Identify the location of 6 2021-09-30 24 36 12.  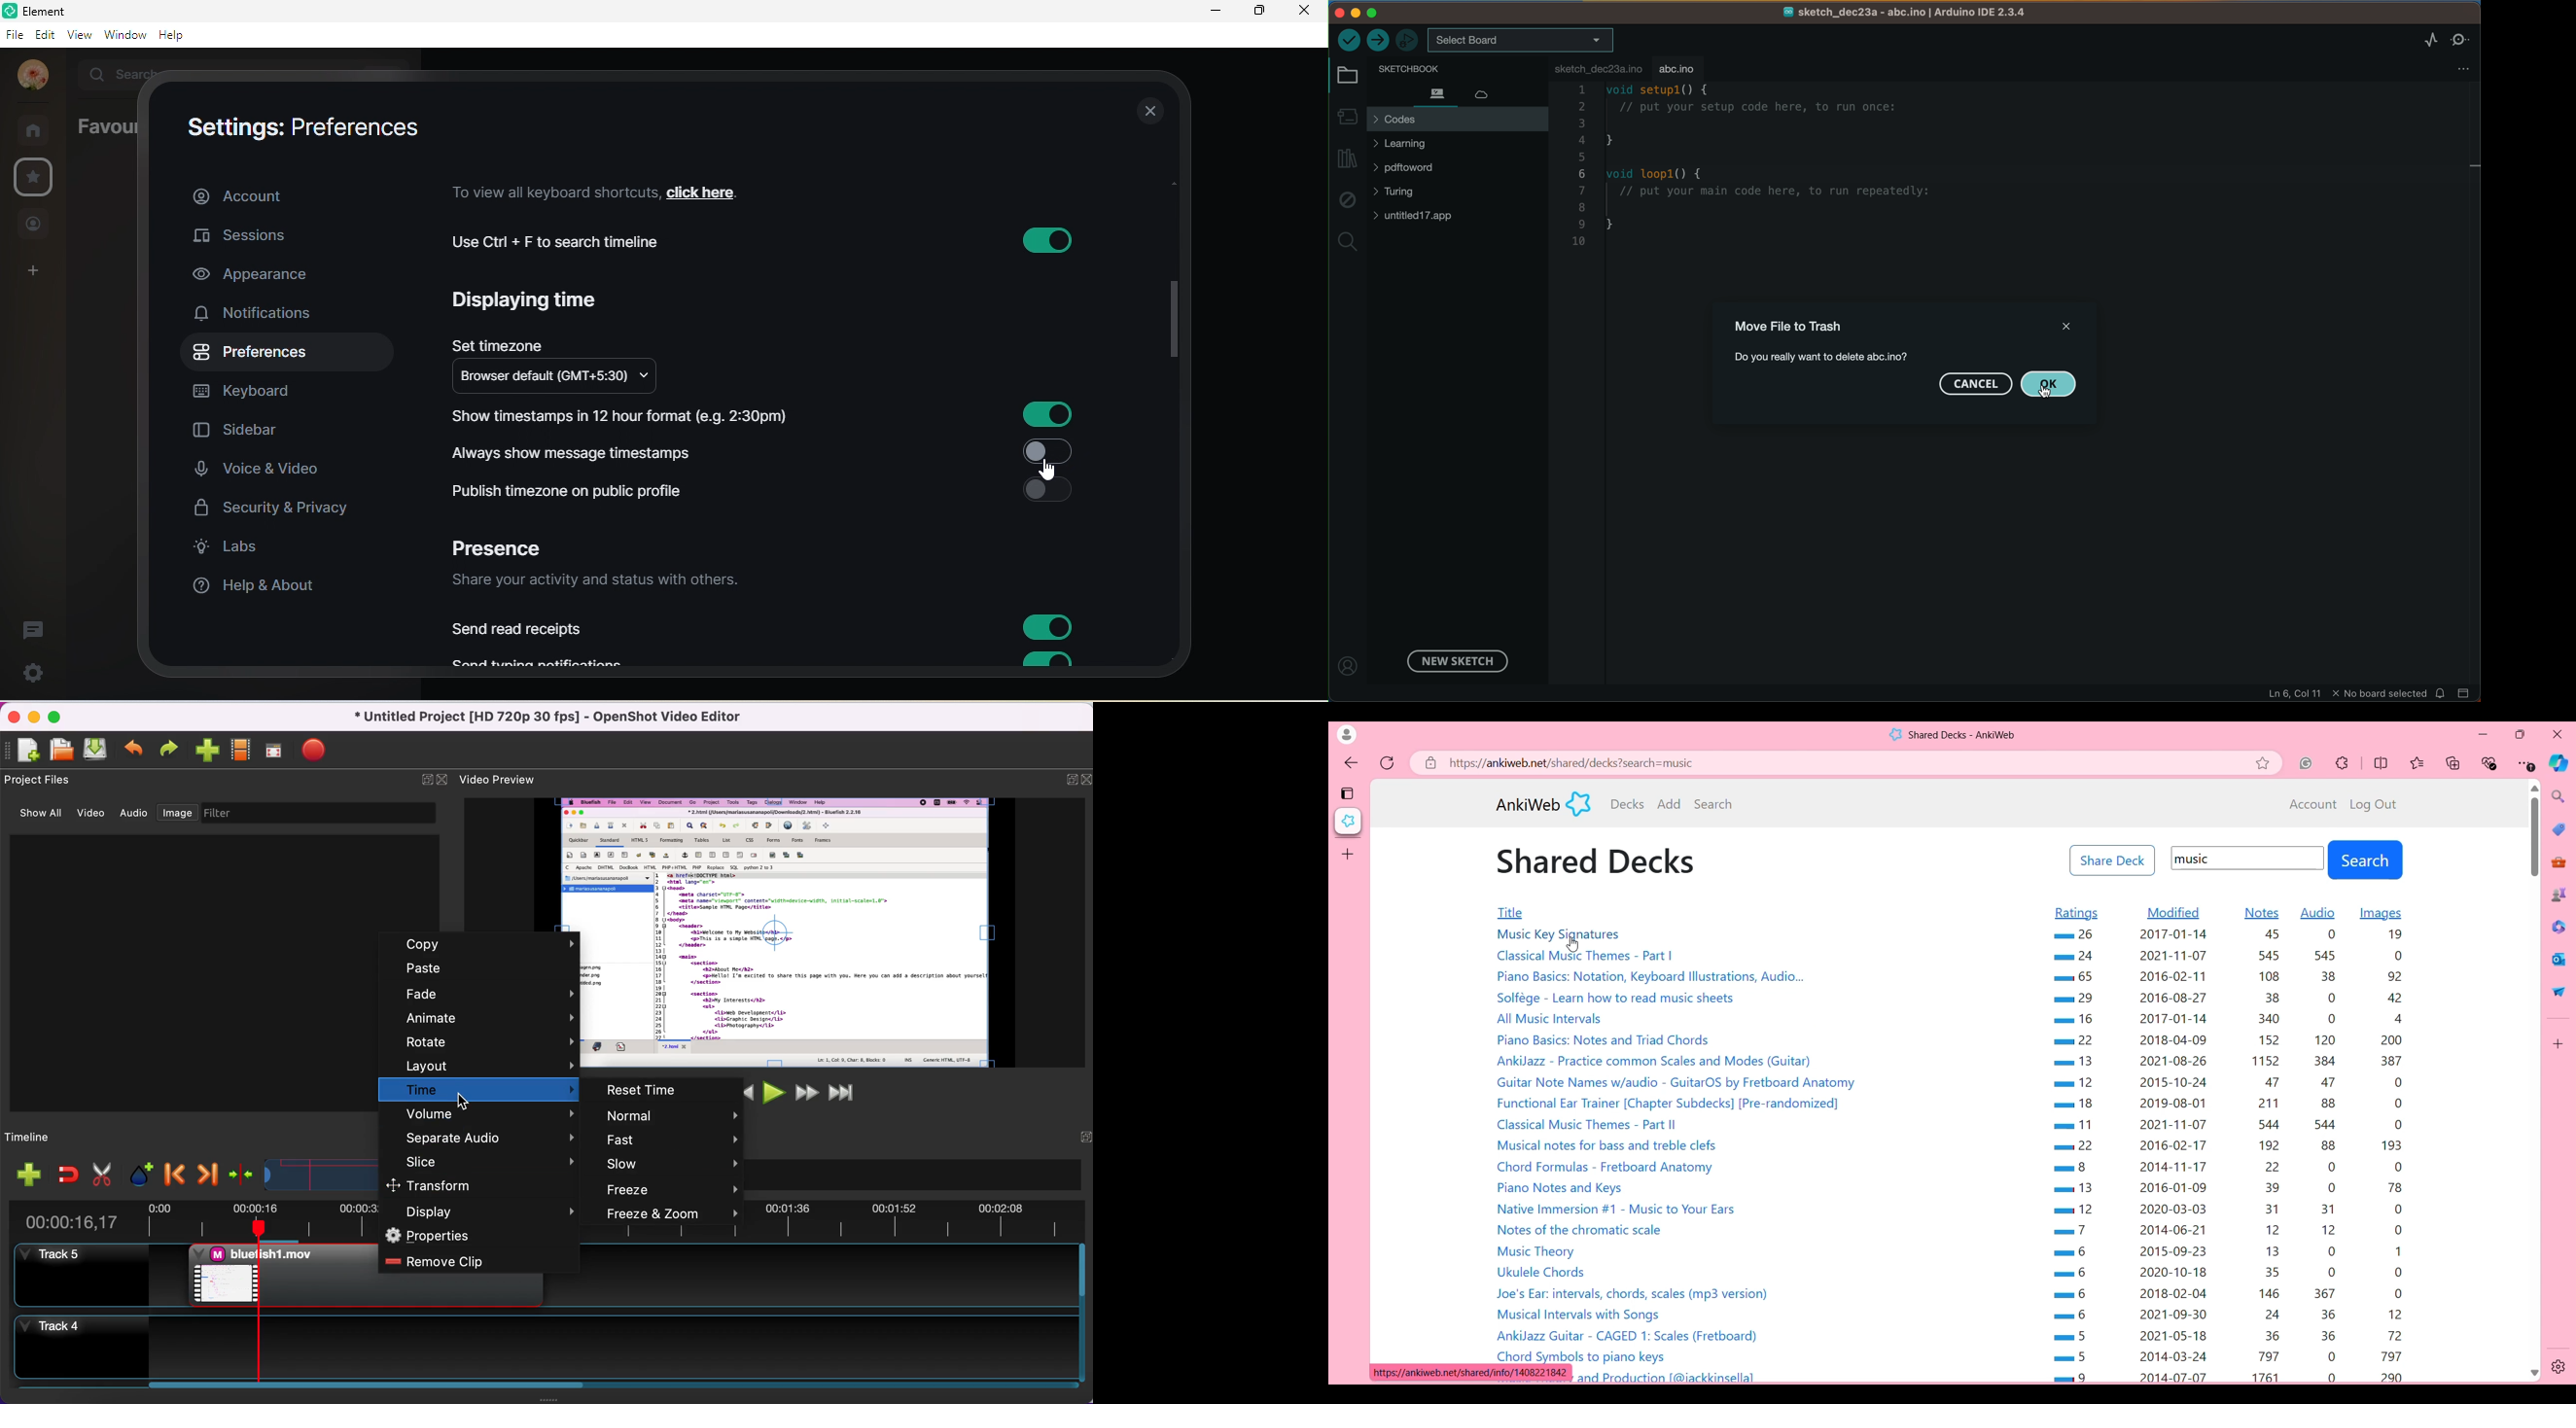
(2233, 1315).